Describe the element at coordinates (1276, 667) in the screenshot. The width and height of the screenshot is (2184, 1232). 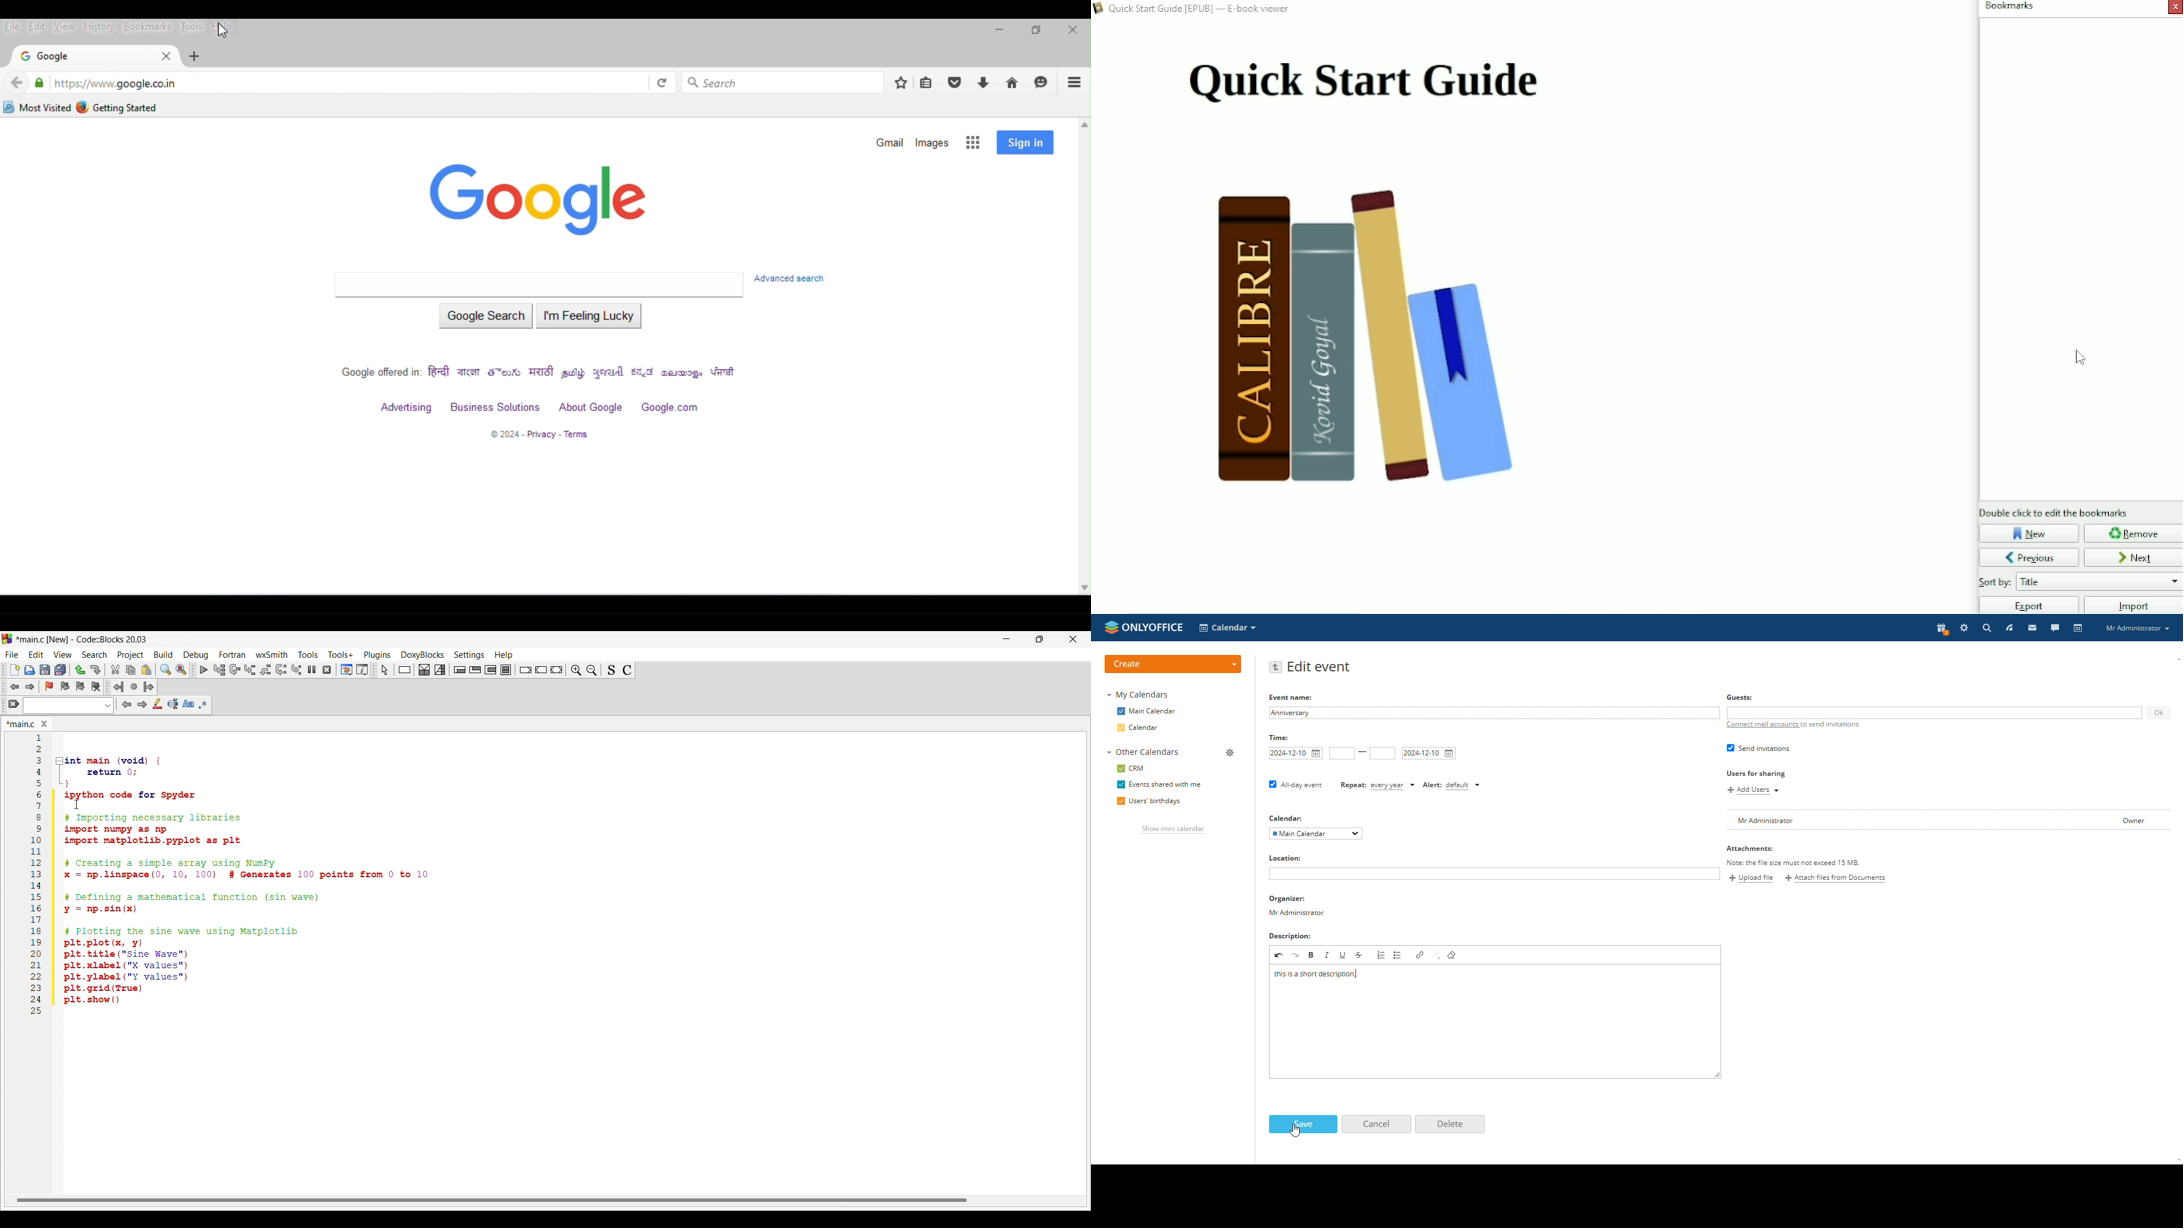
I see `go back` at that location.